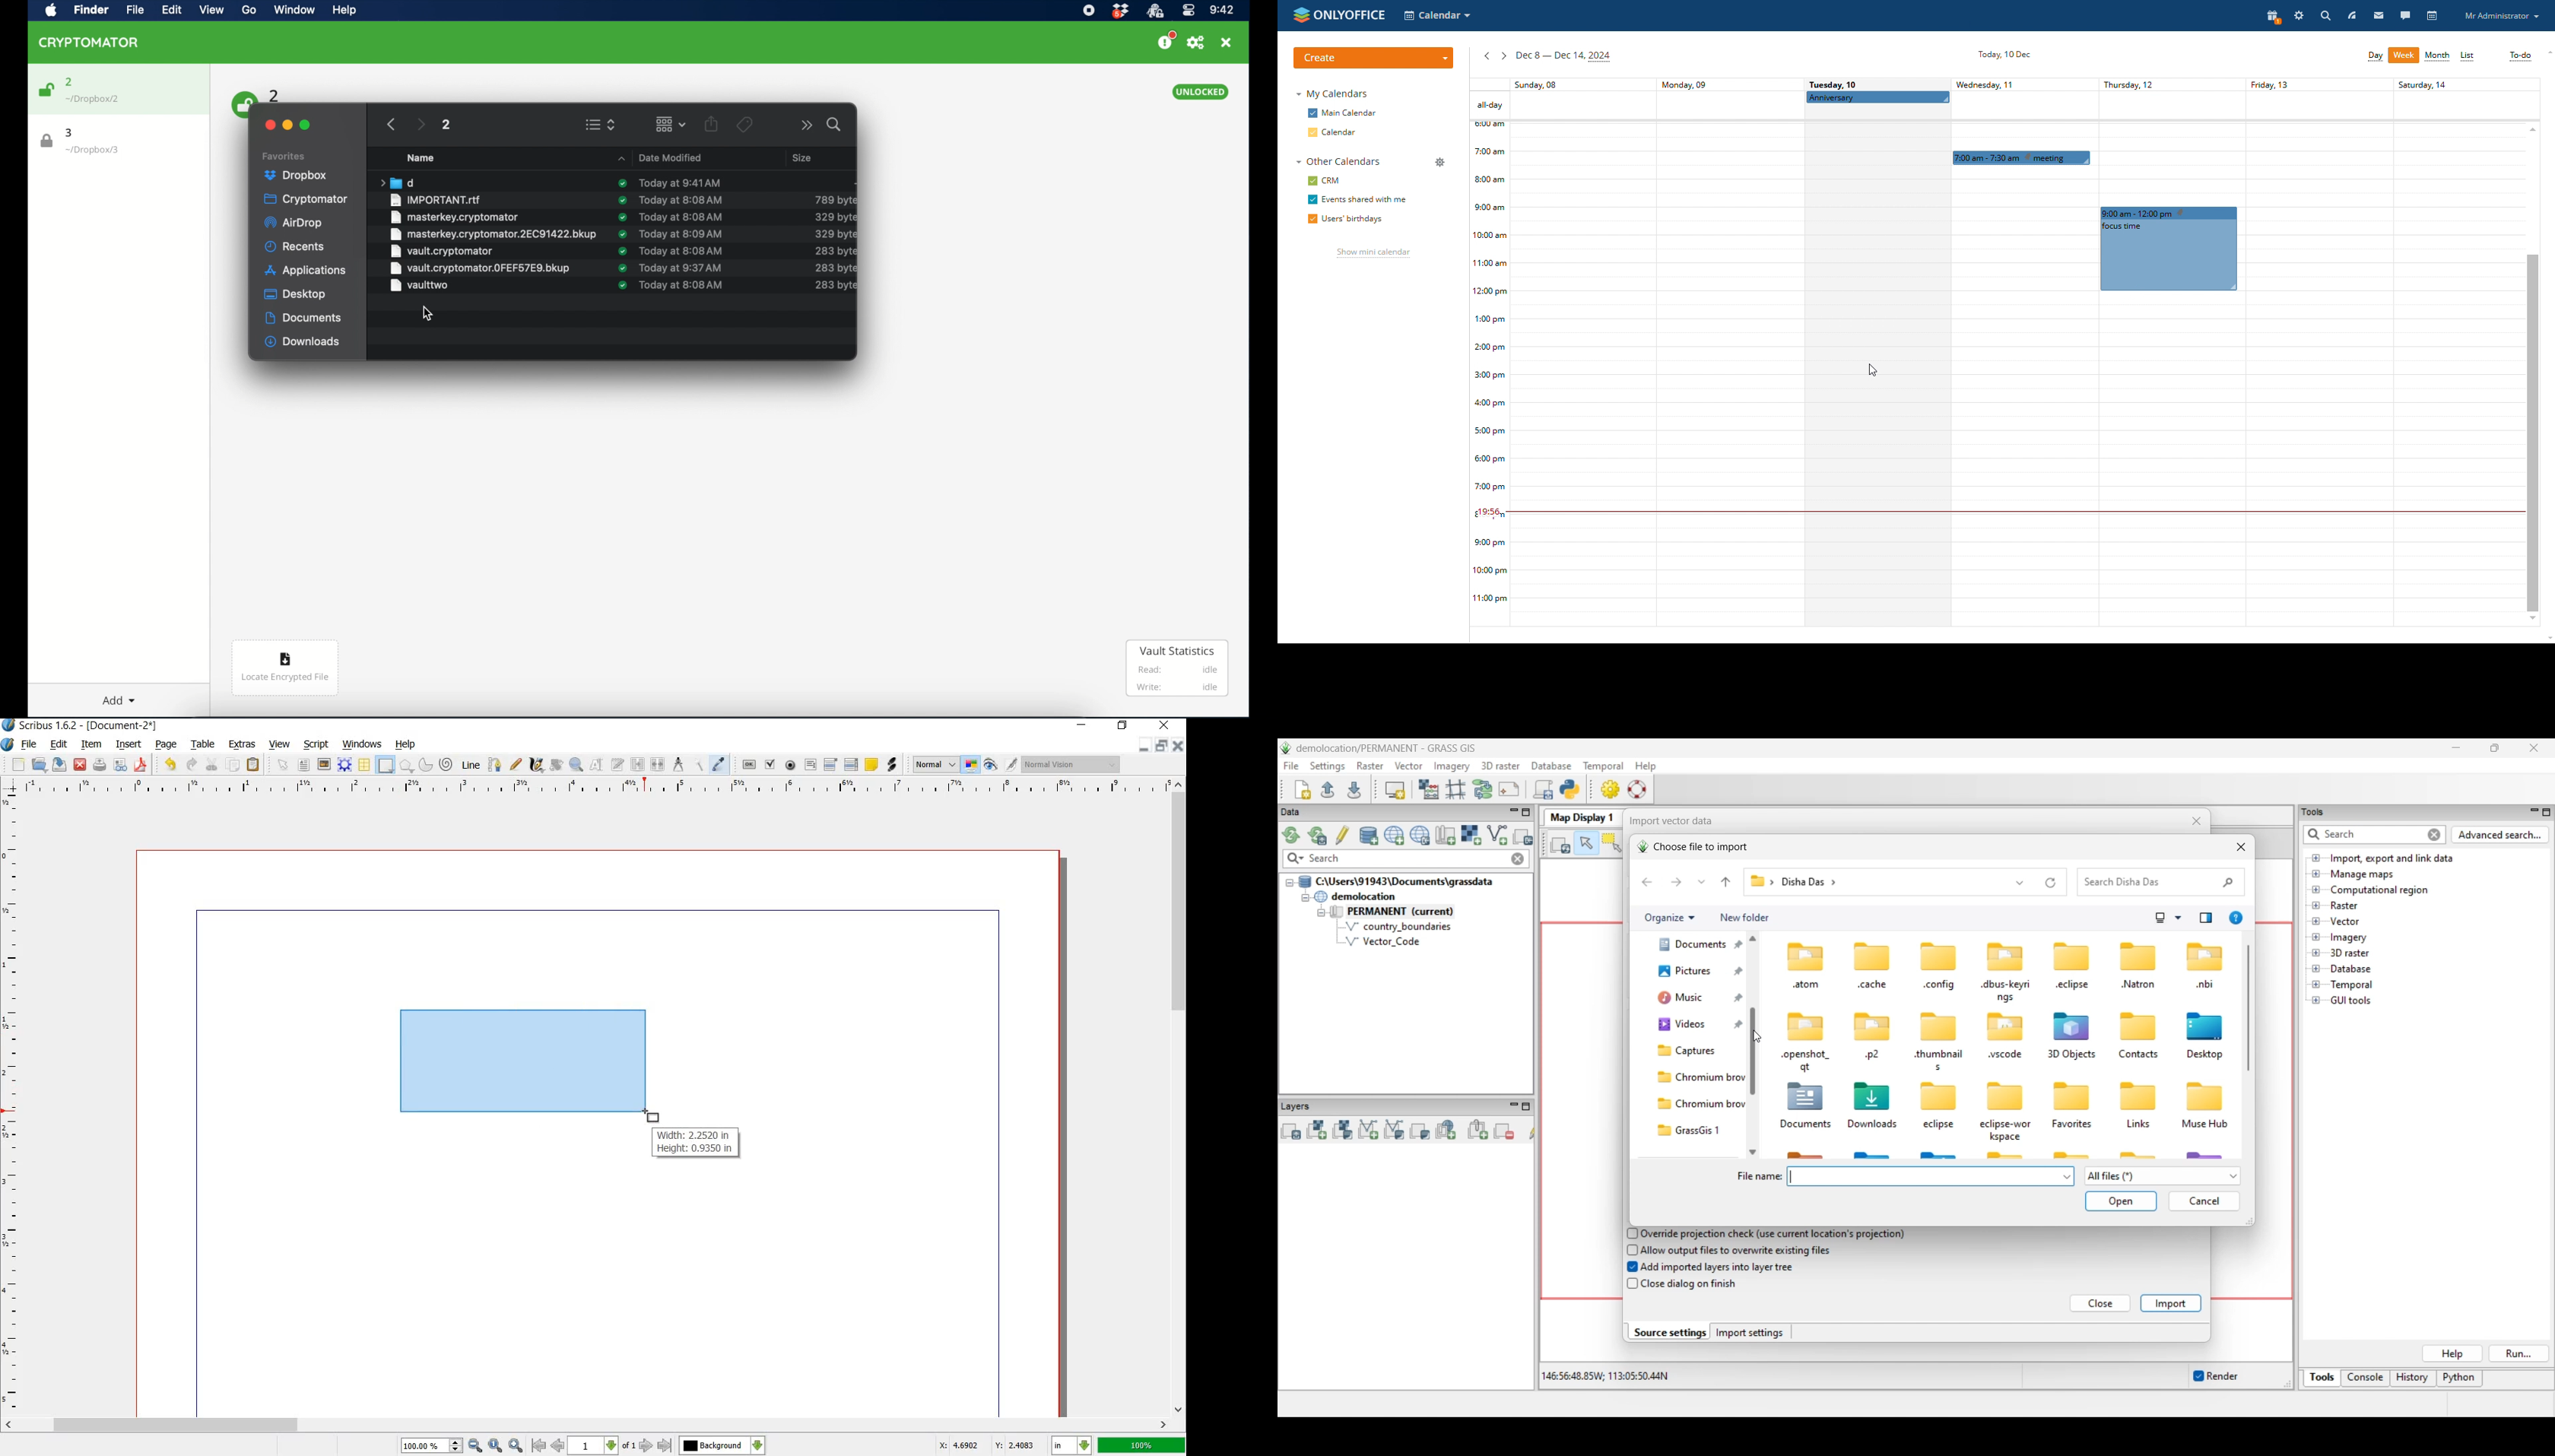 The height and width of the screenshot is (1456, 2576). What do you see at coordinates (1689, 976) in the screenshot?
I see `Current/Gallery folder` at bounding box center [1689, 976].